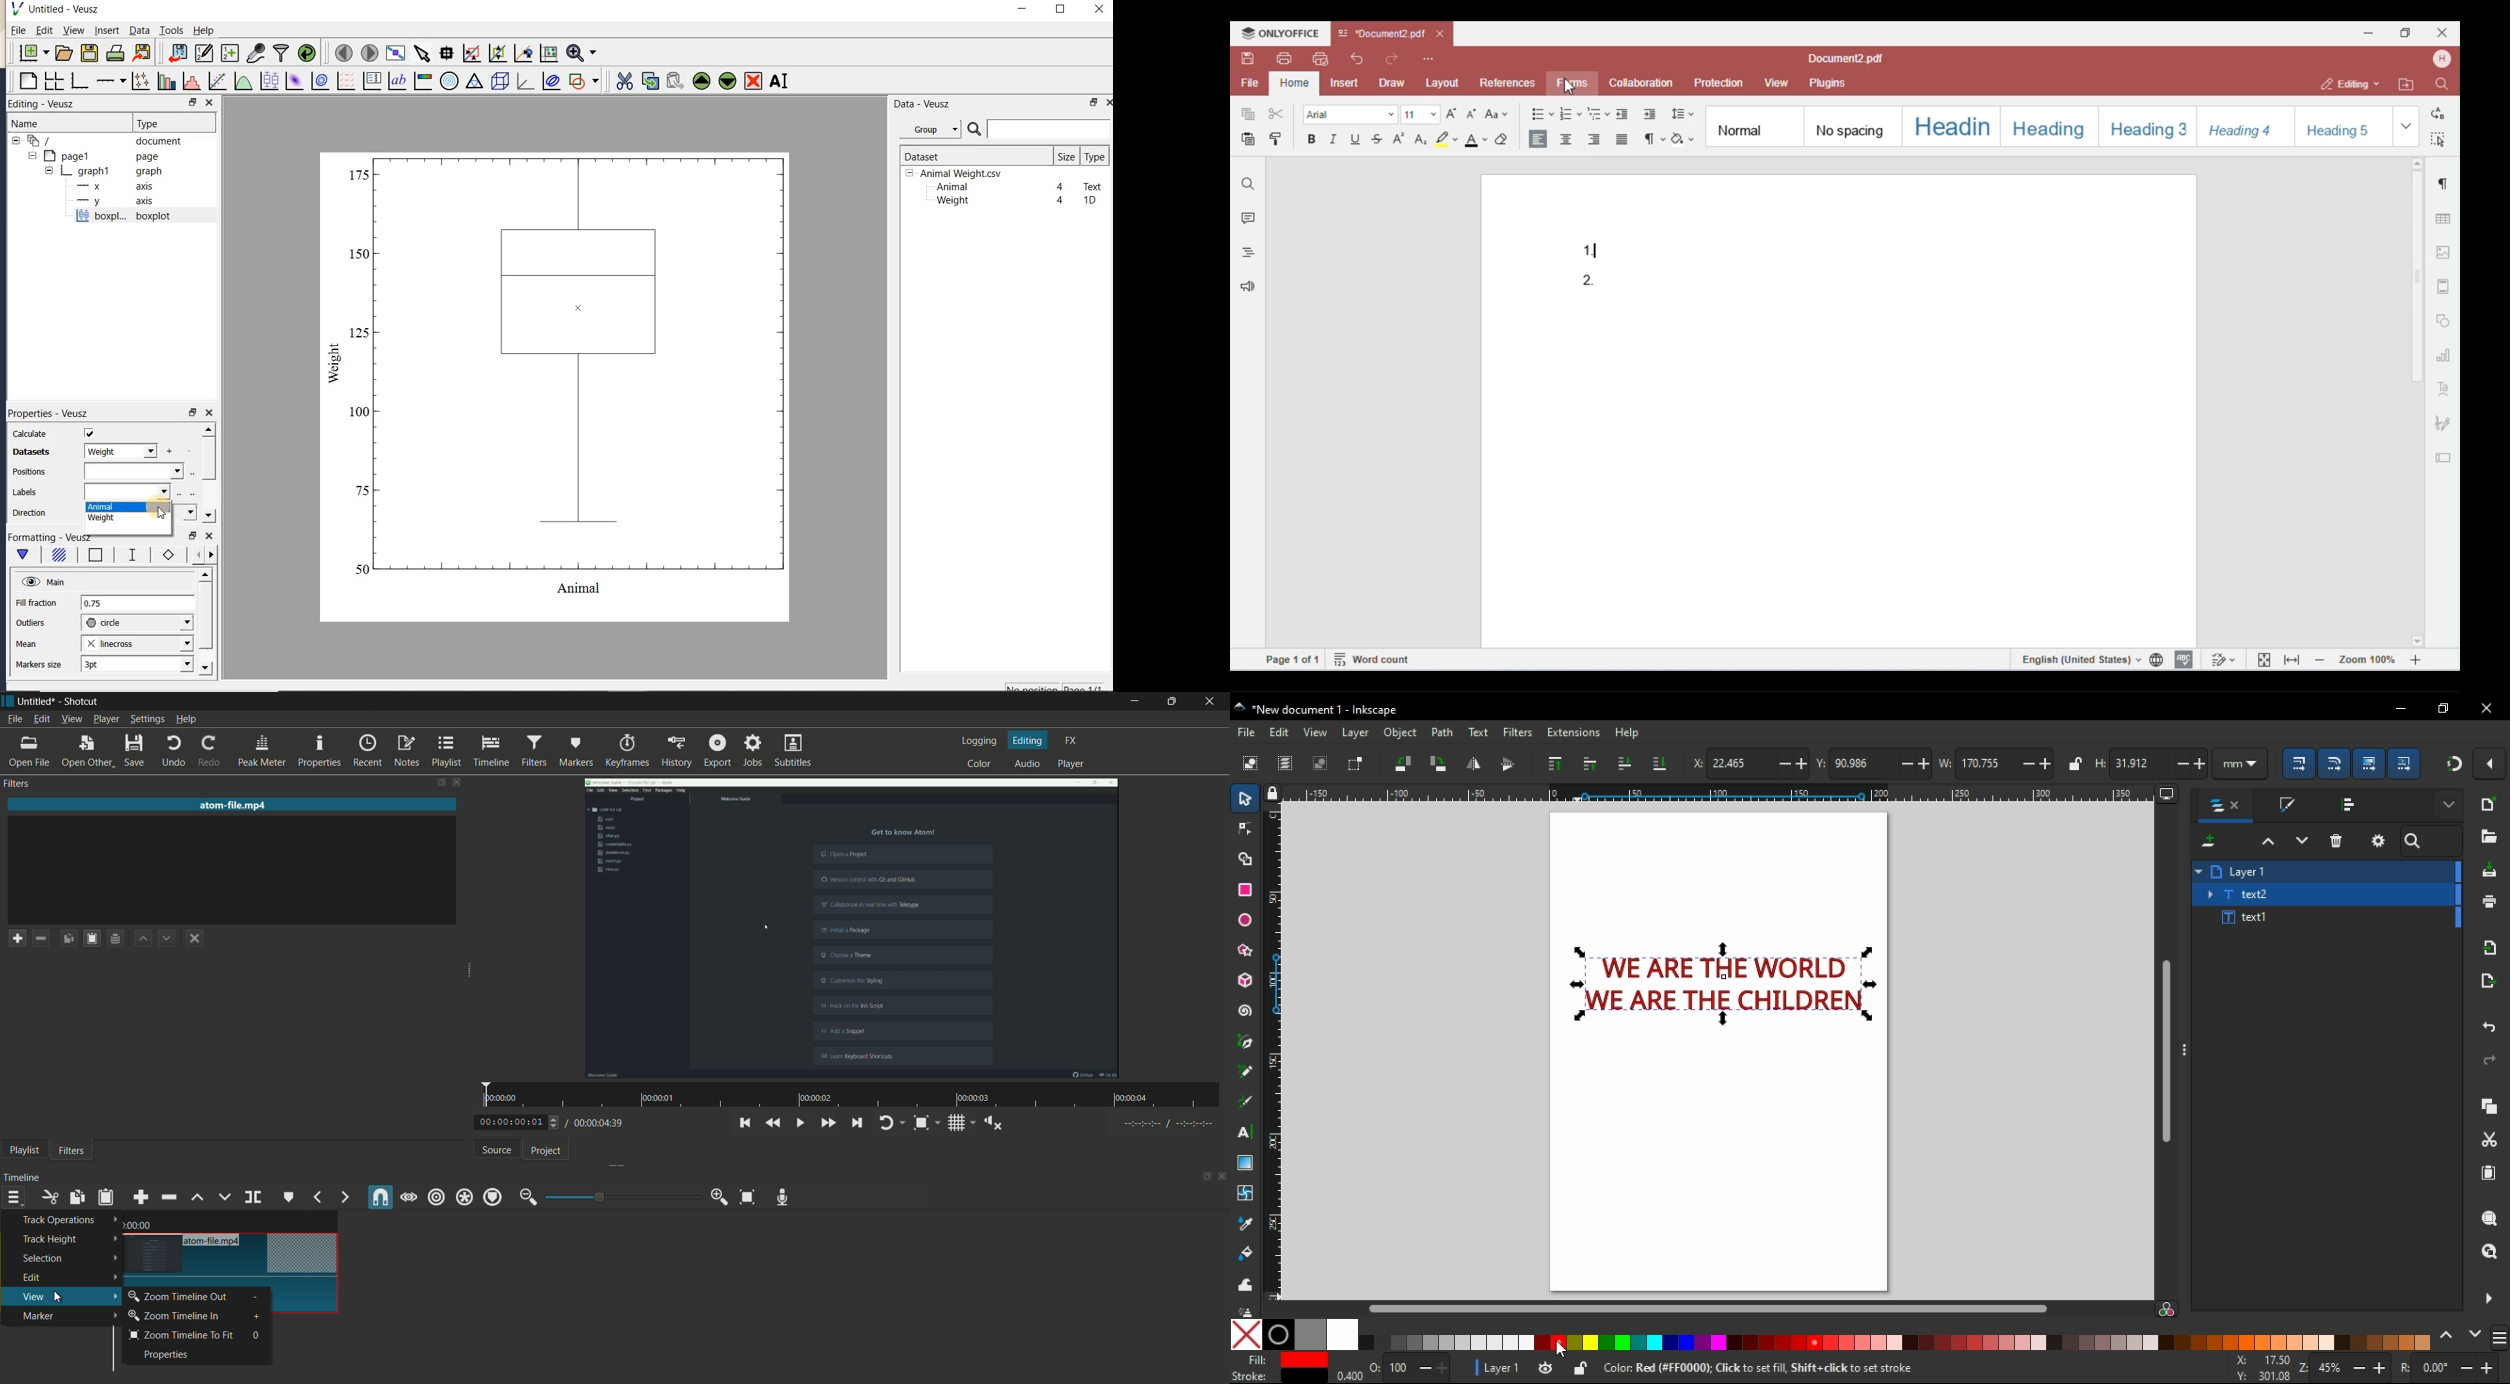  I want to click on zoom in, so click(721, 1197).